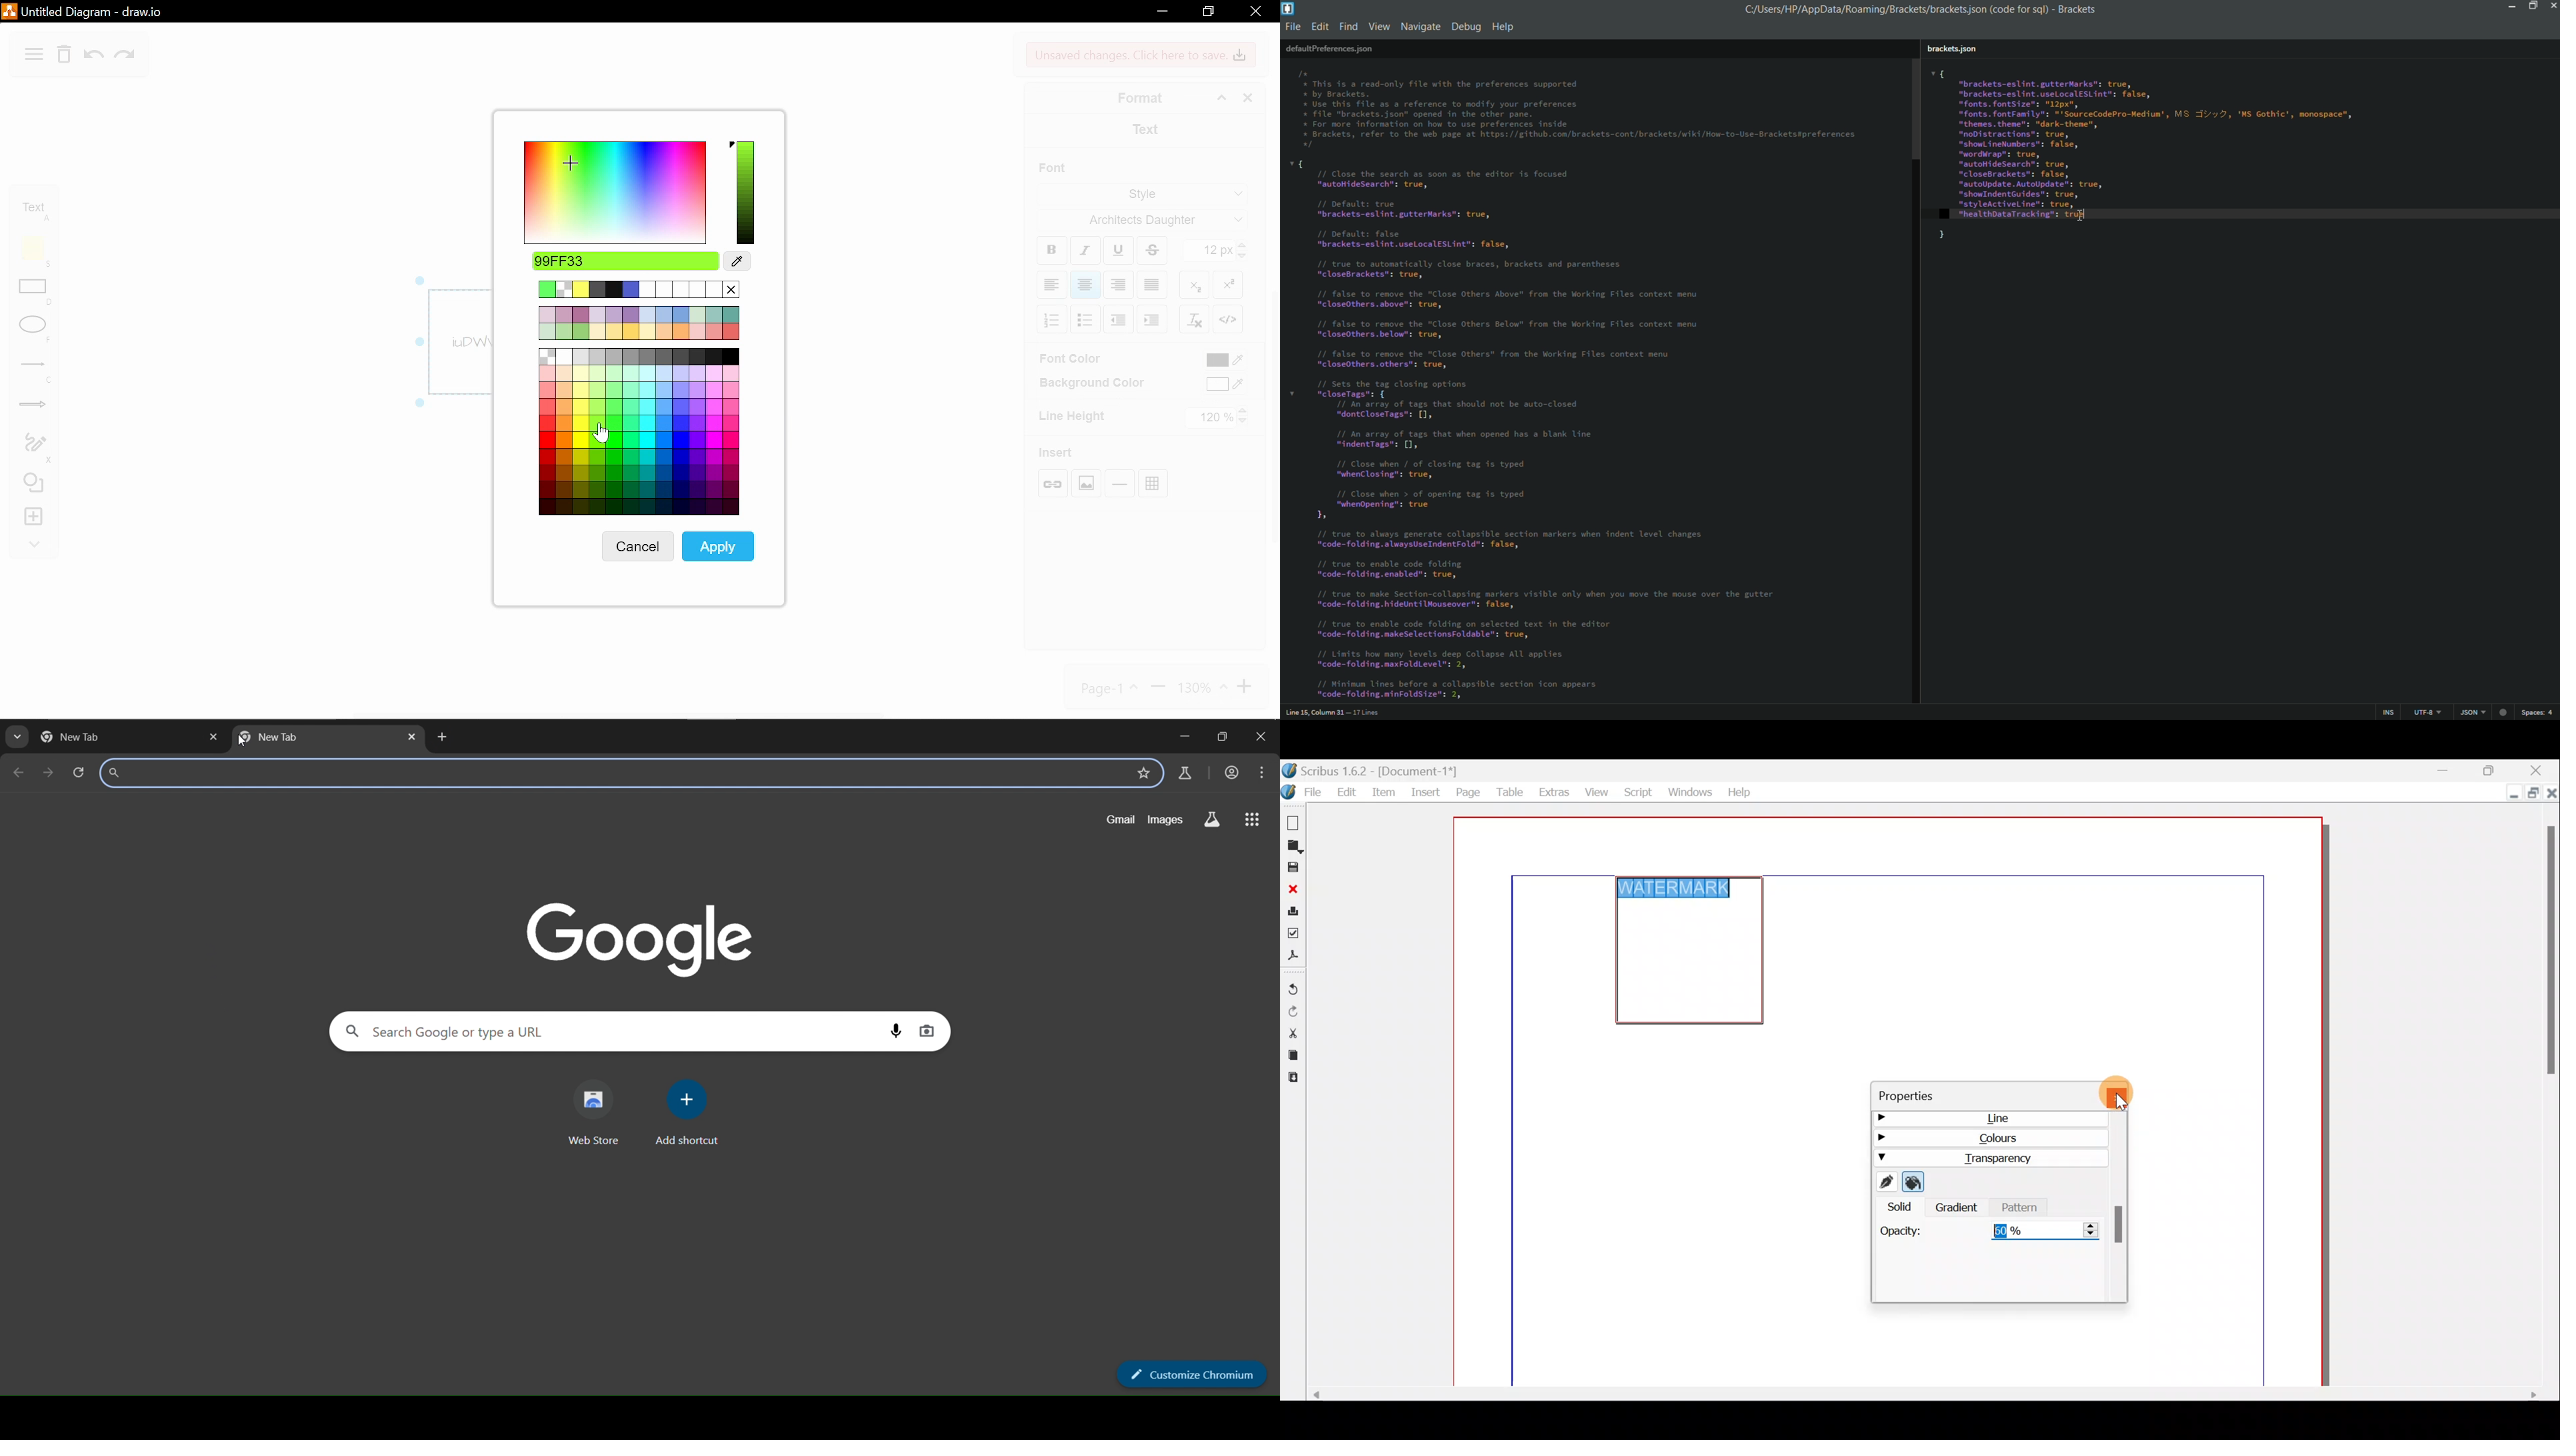 This screenshot has width=2576, height=1456. Describe the element at coordinates (2094, 1229) in the screenshot. I see `Set the transparency for the colour selected` at that location.